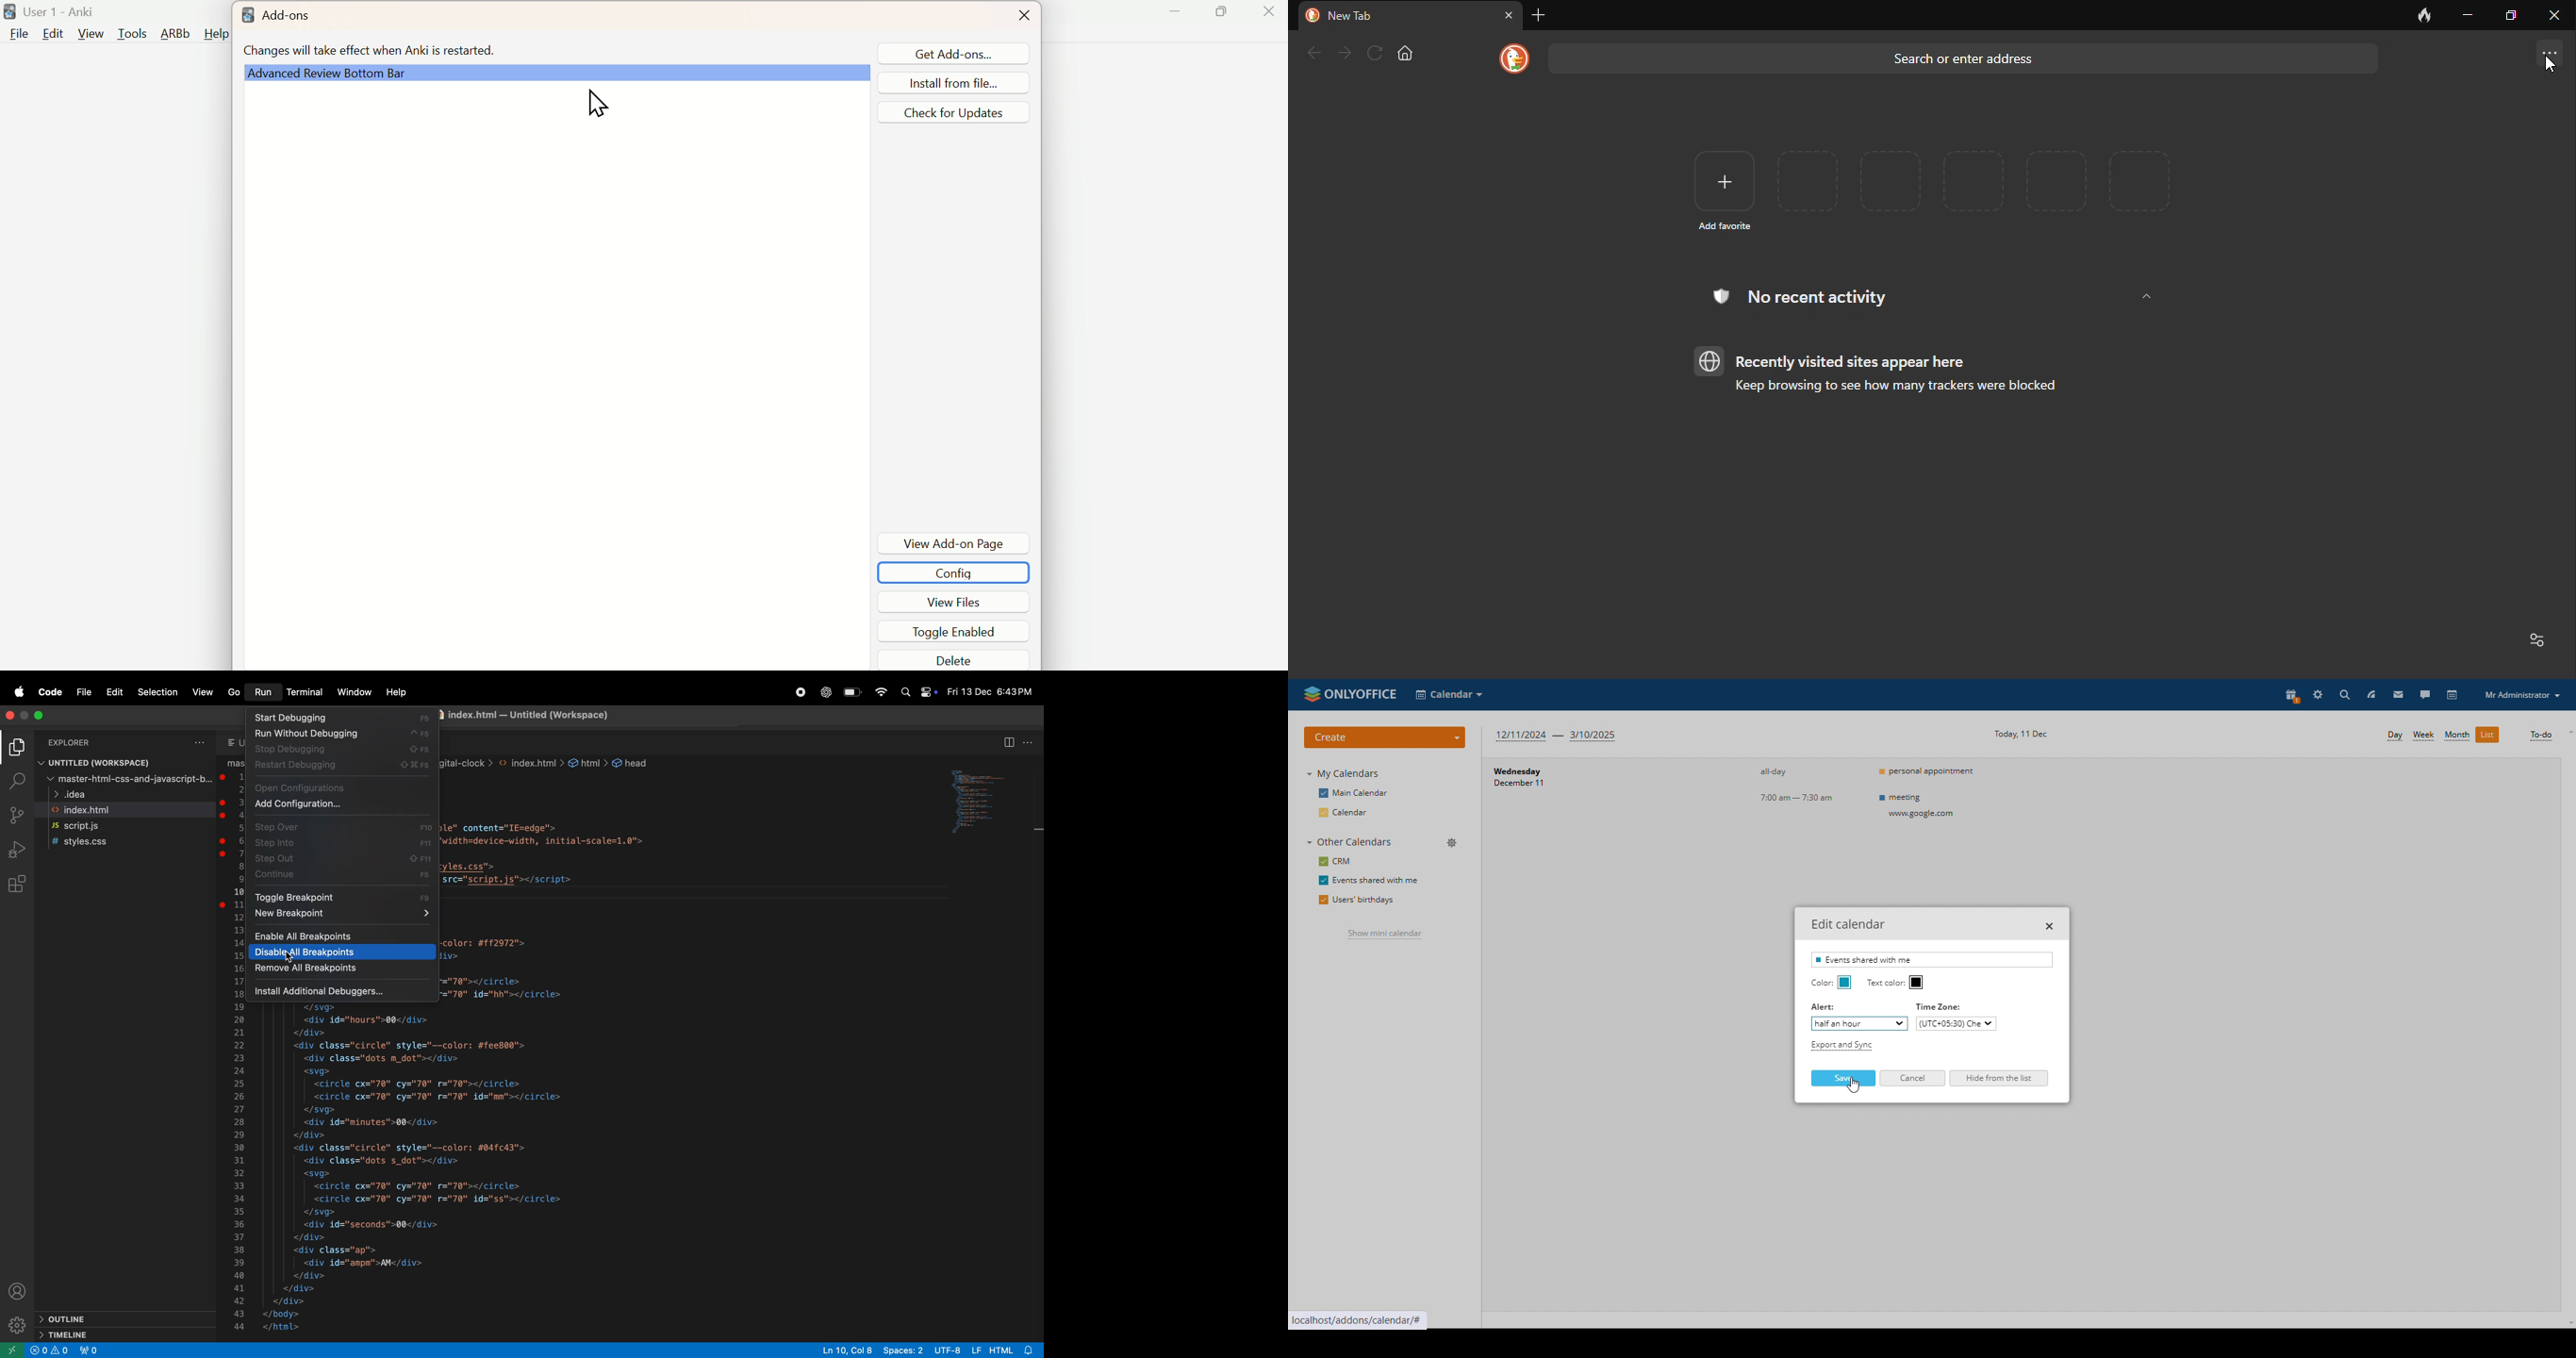 The width and height of the screenshot is (2576, 1372). I want to click on Add-ons, so click(275, 15).